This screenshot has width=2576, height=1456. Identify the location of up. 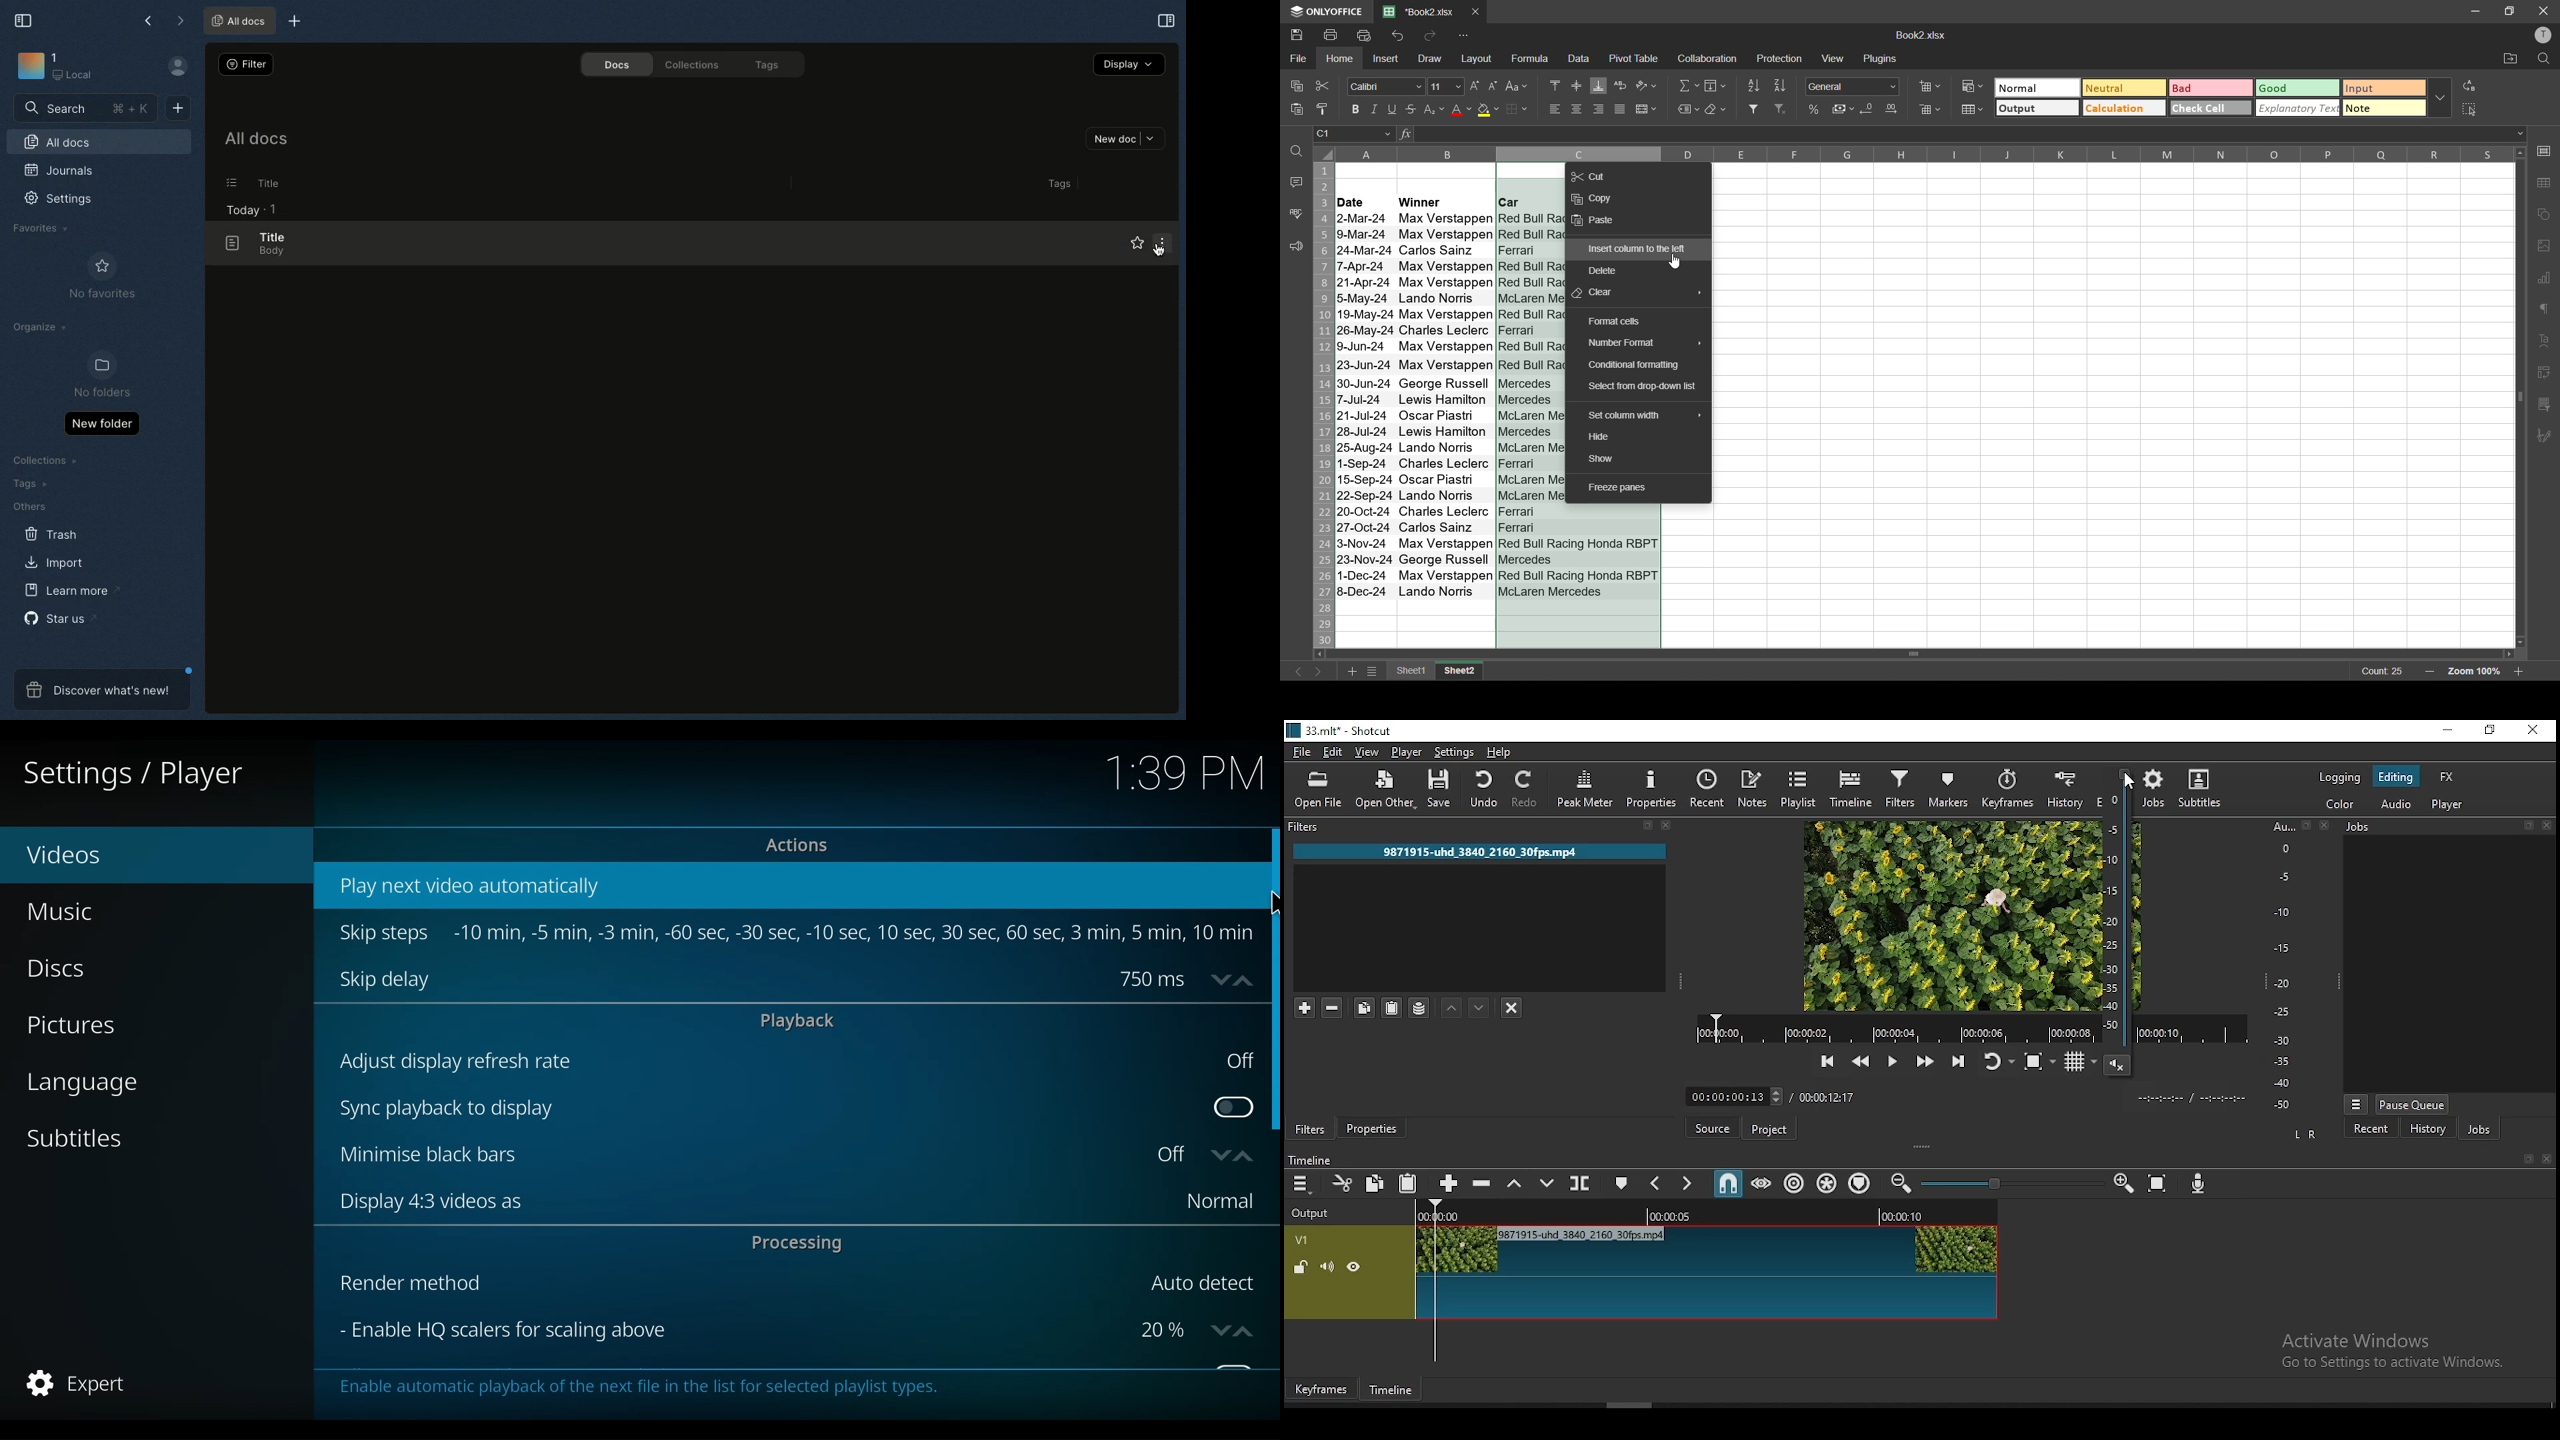
(1242, 1154).